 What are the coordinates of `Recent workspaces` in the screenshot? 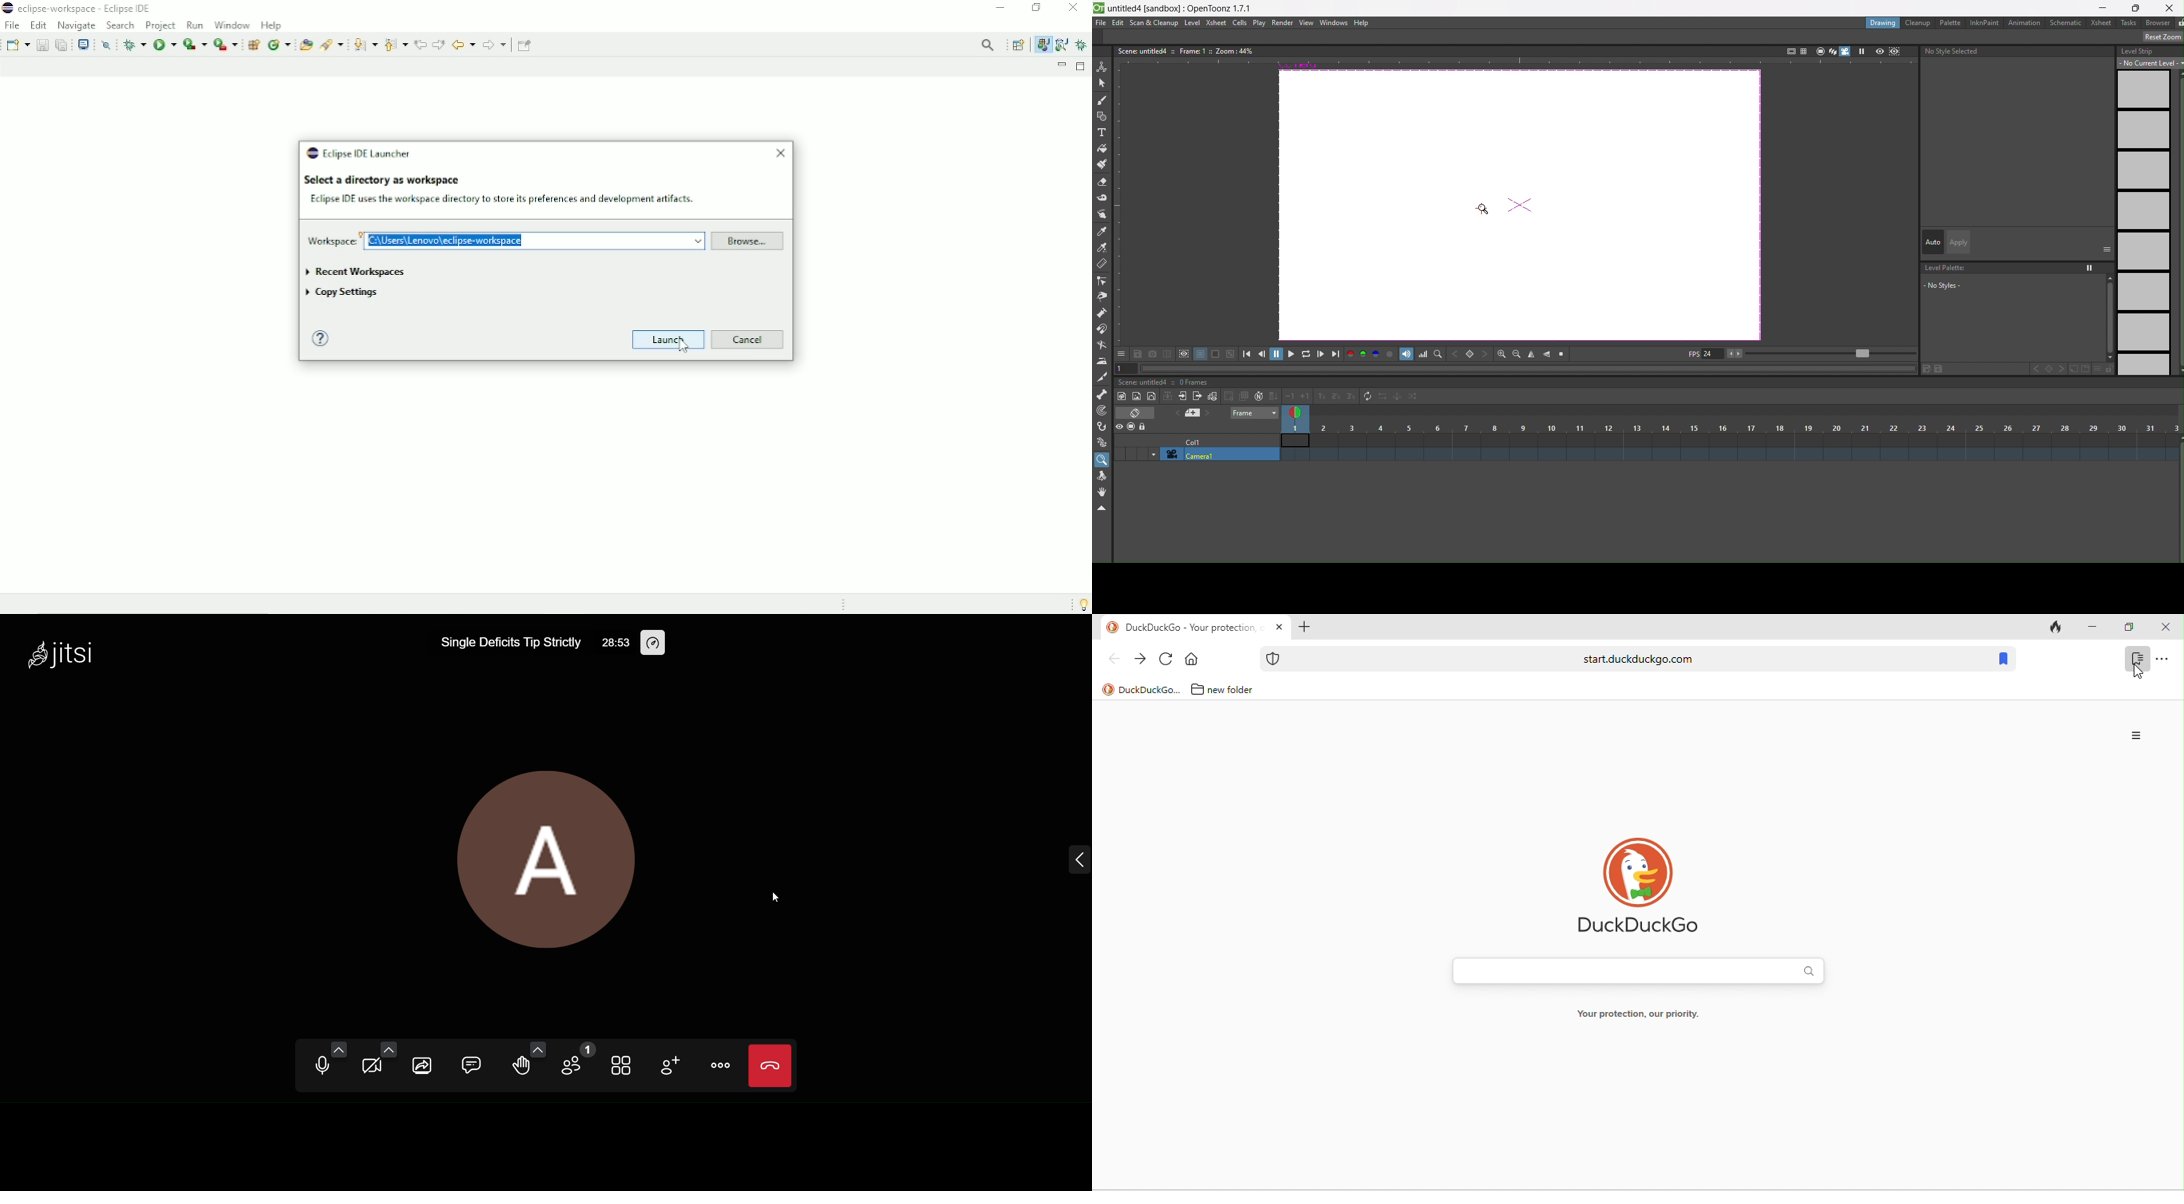 It's located at (355, 271).